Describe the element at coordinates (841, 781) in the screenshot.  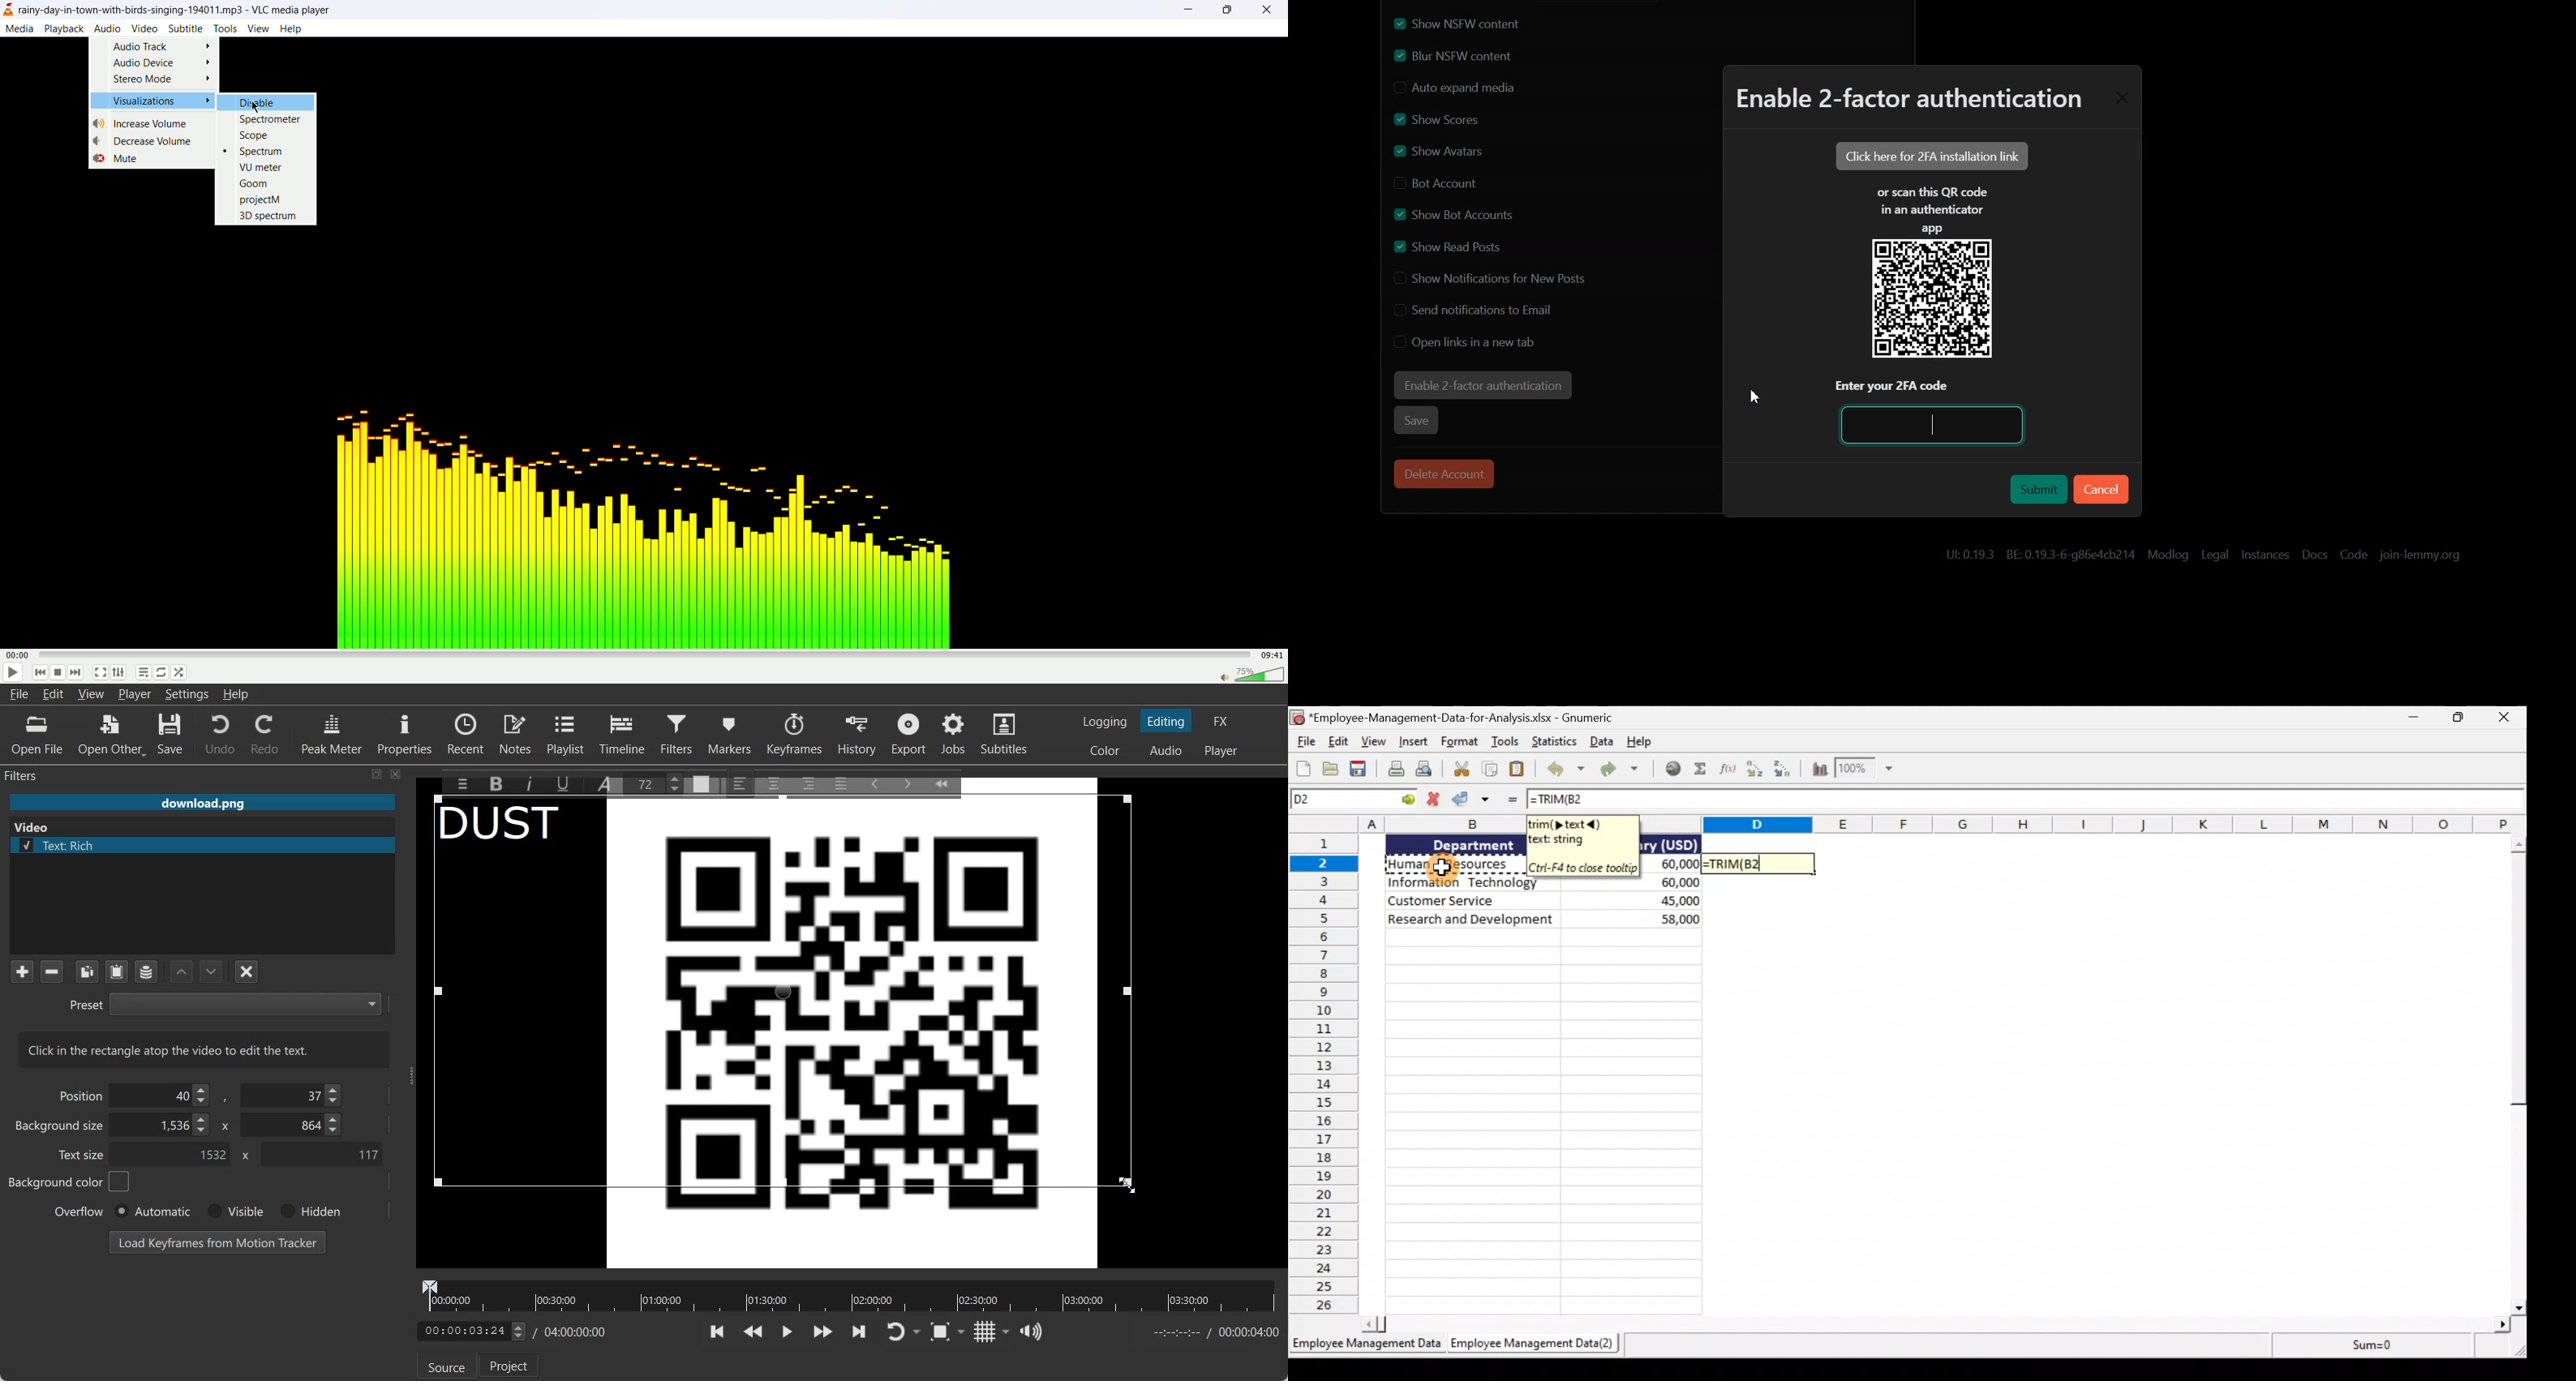
I see `Justify` at that location.